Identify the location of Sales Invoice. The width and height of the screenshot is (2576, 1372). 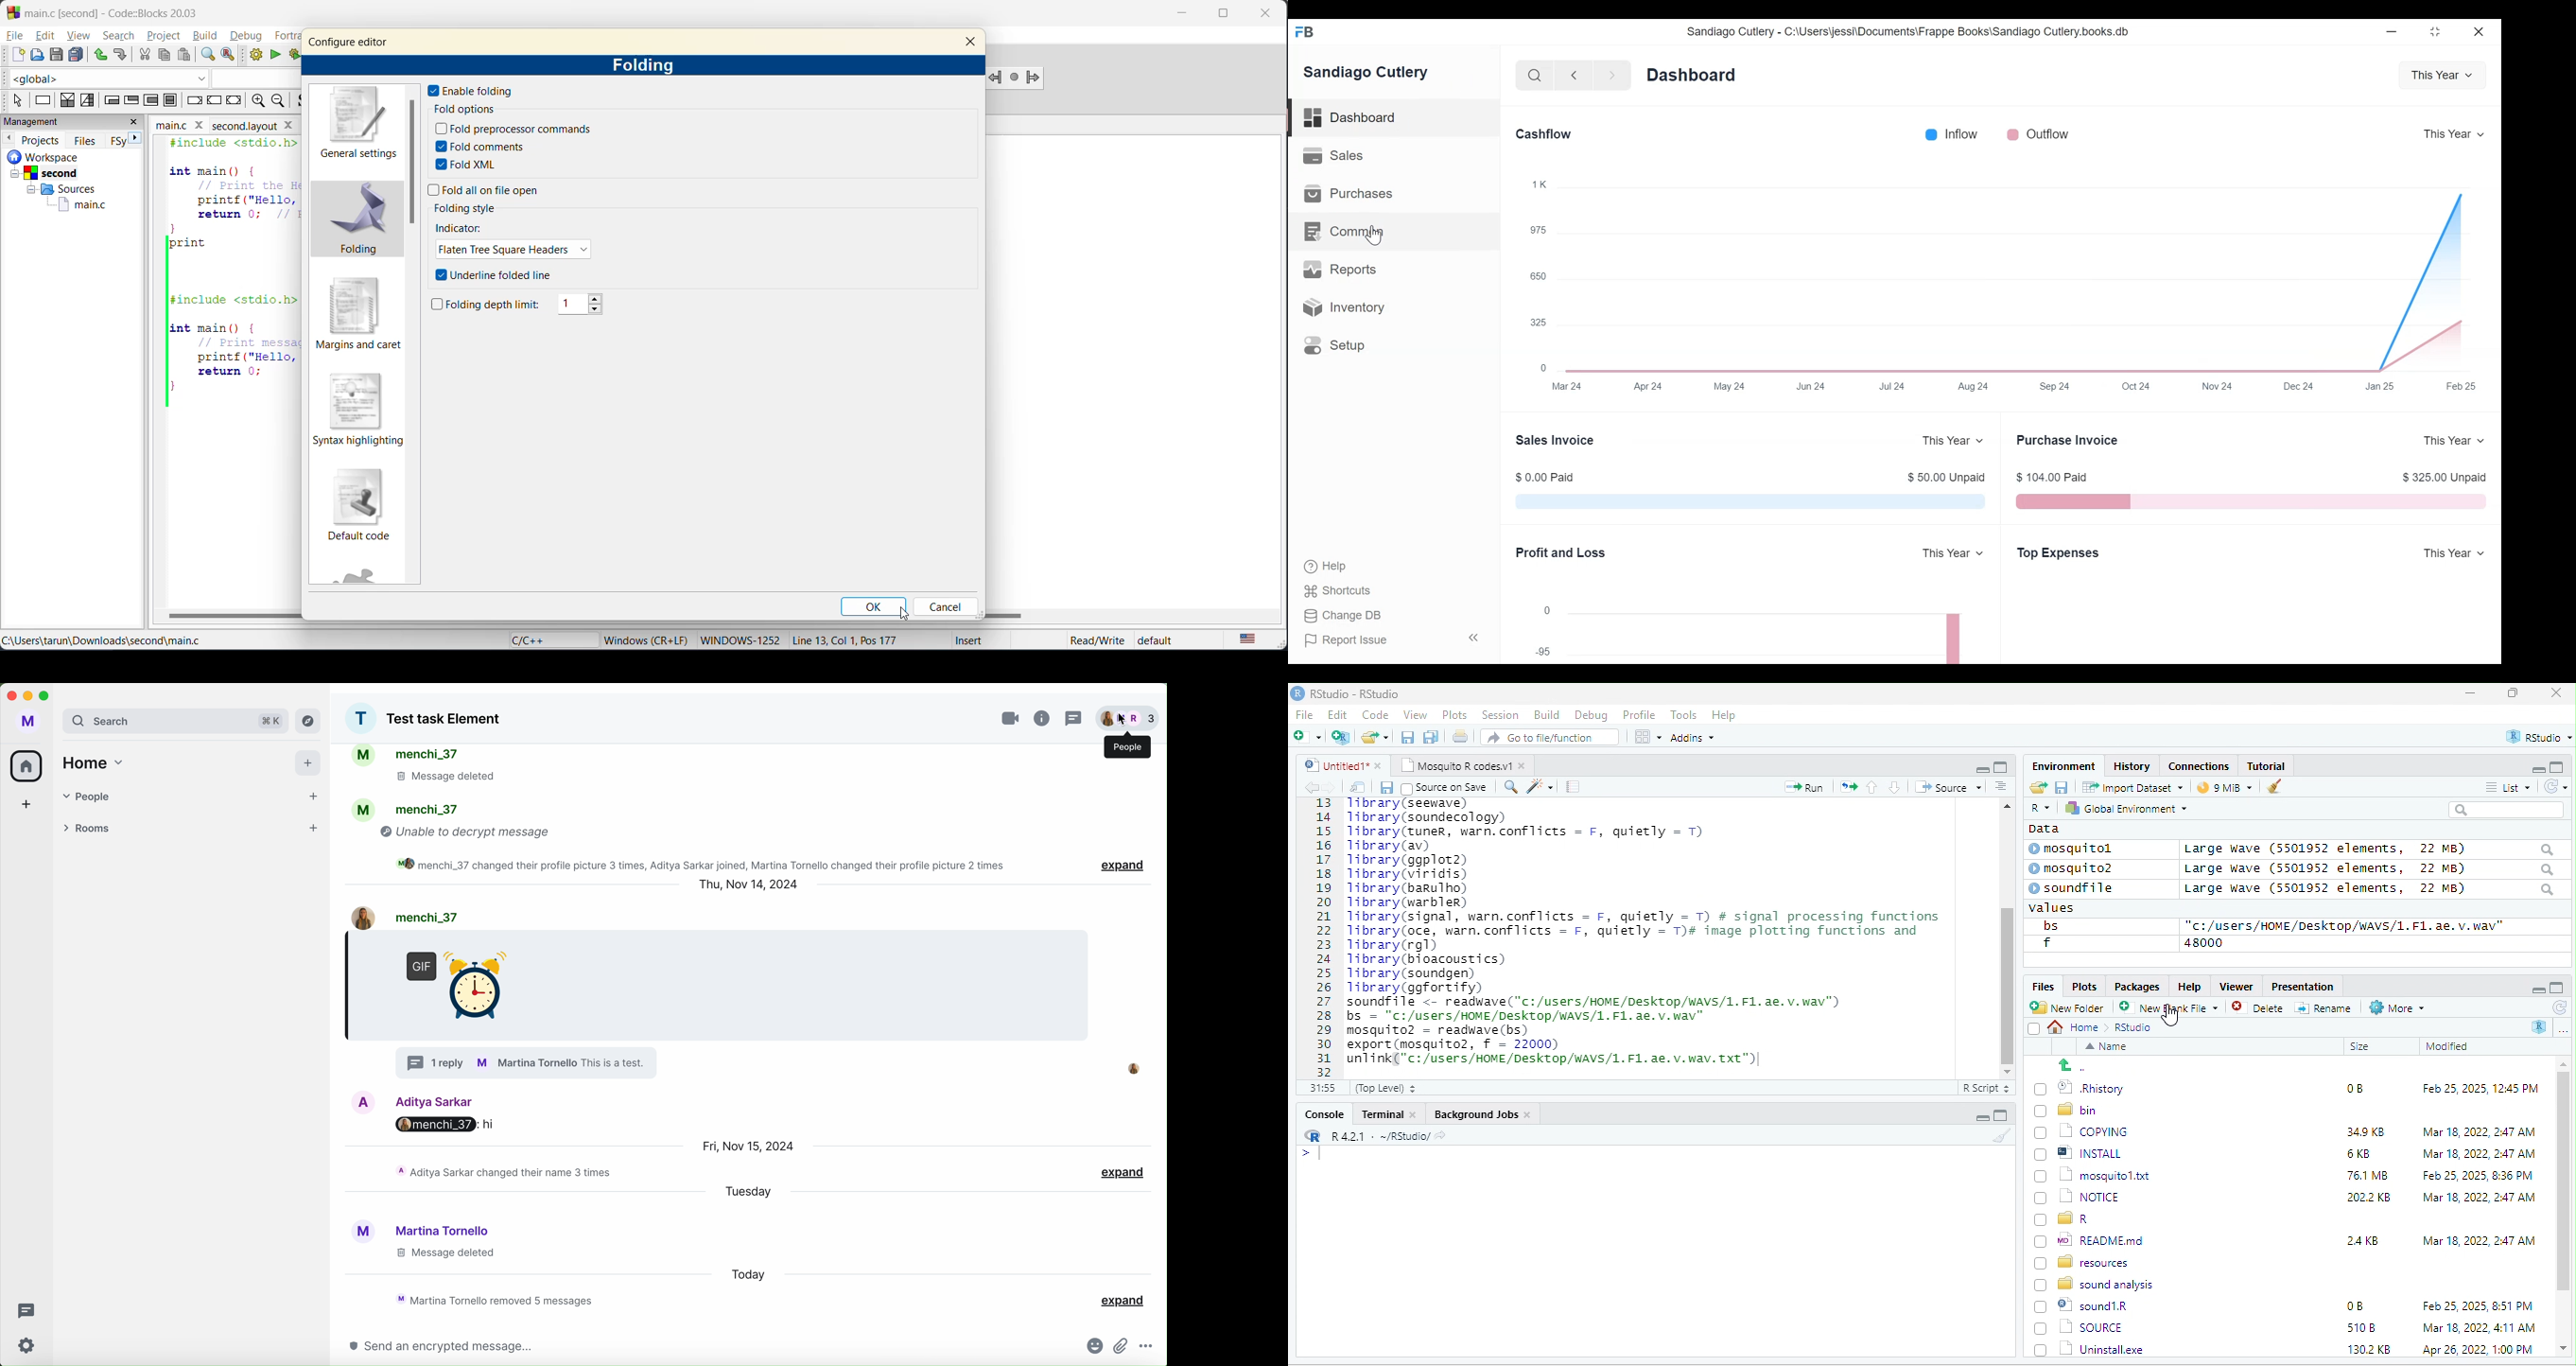
(1555, 439).